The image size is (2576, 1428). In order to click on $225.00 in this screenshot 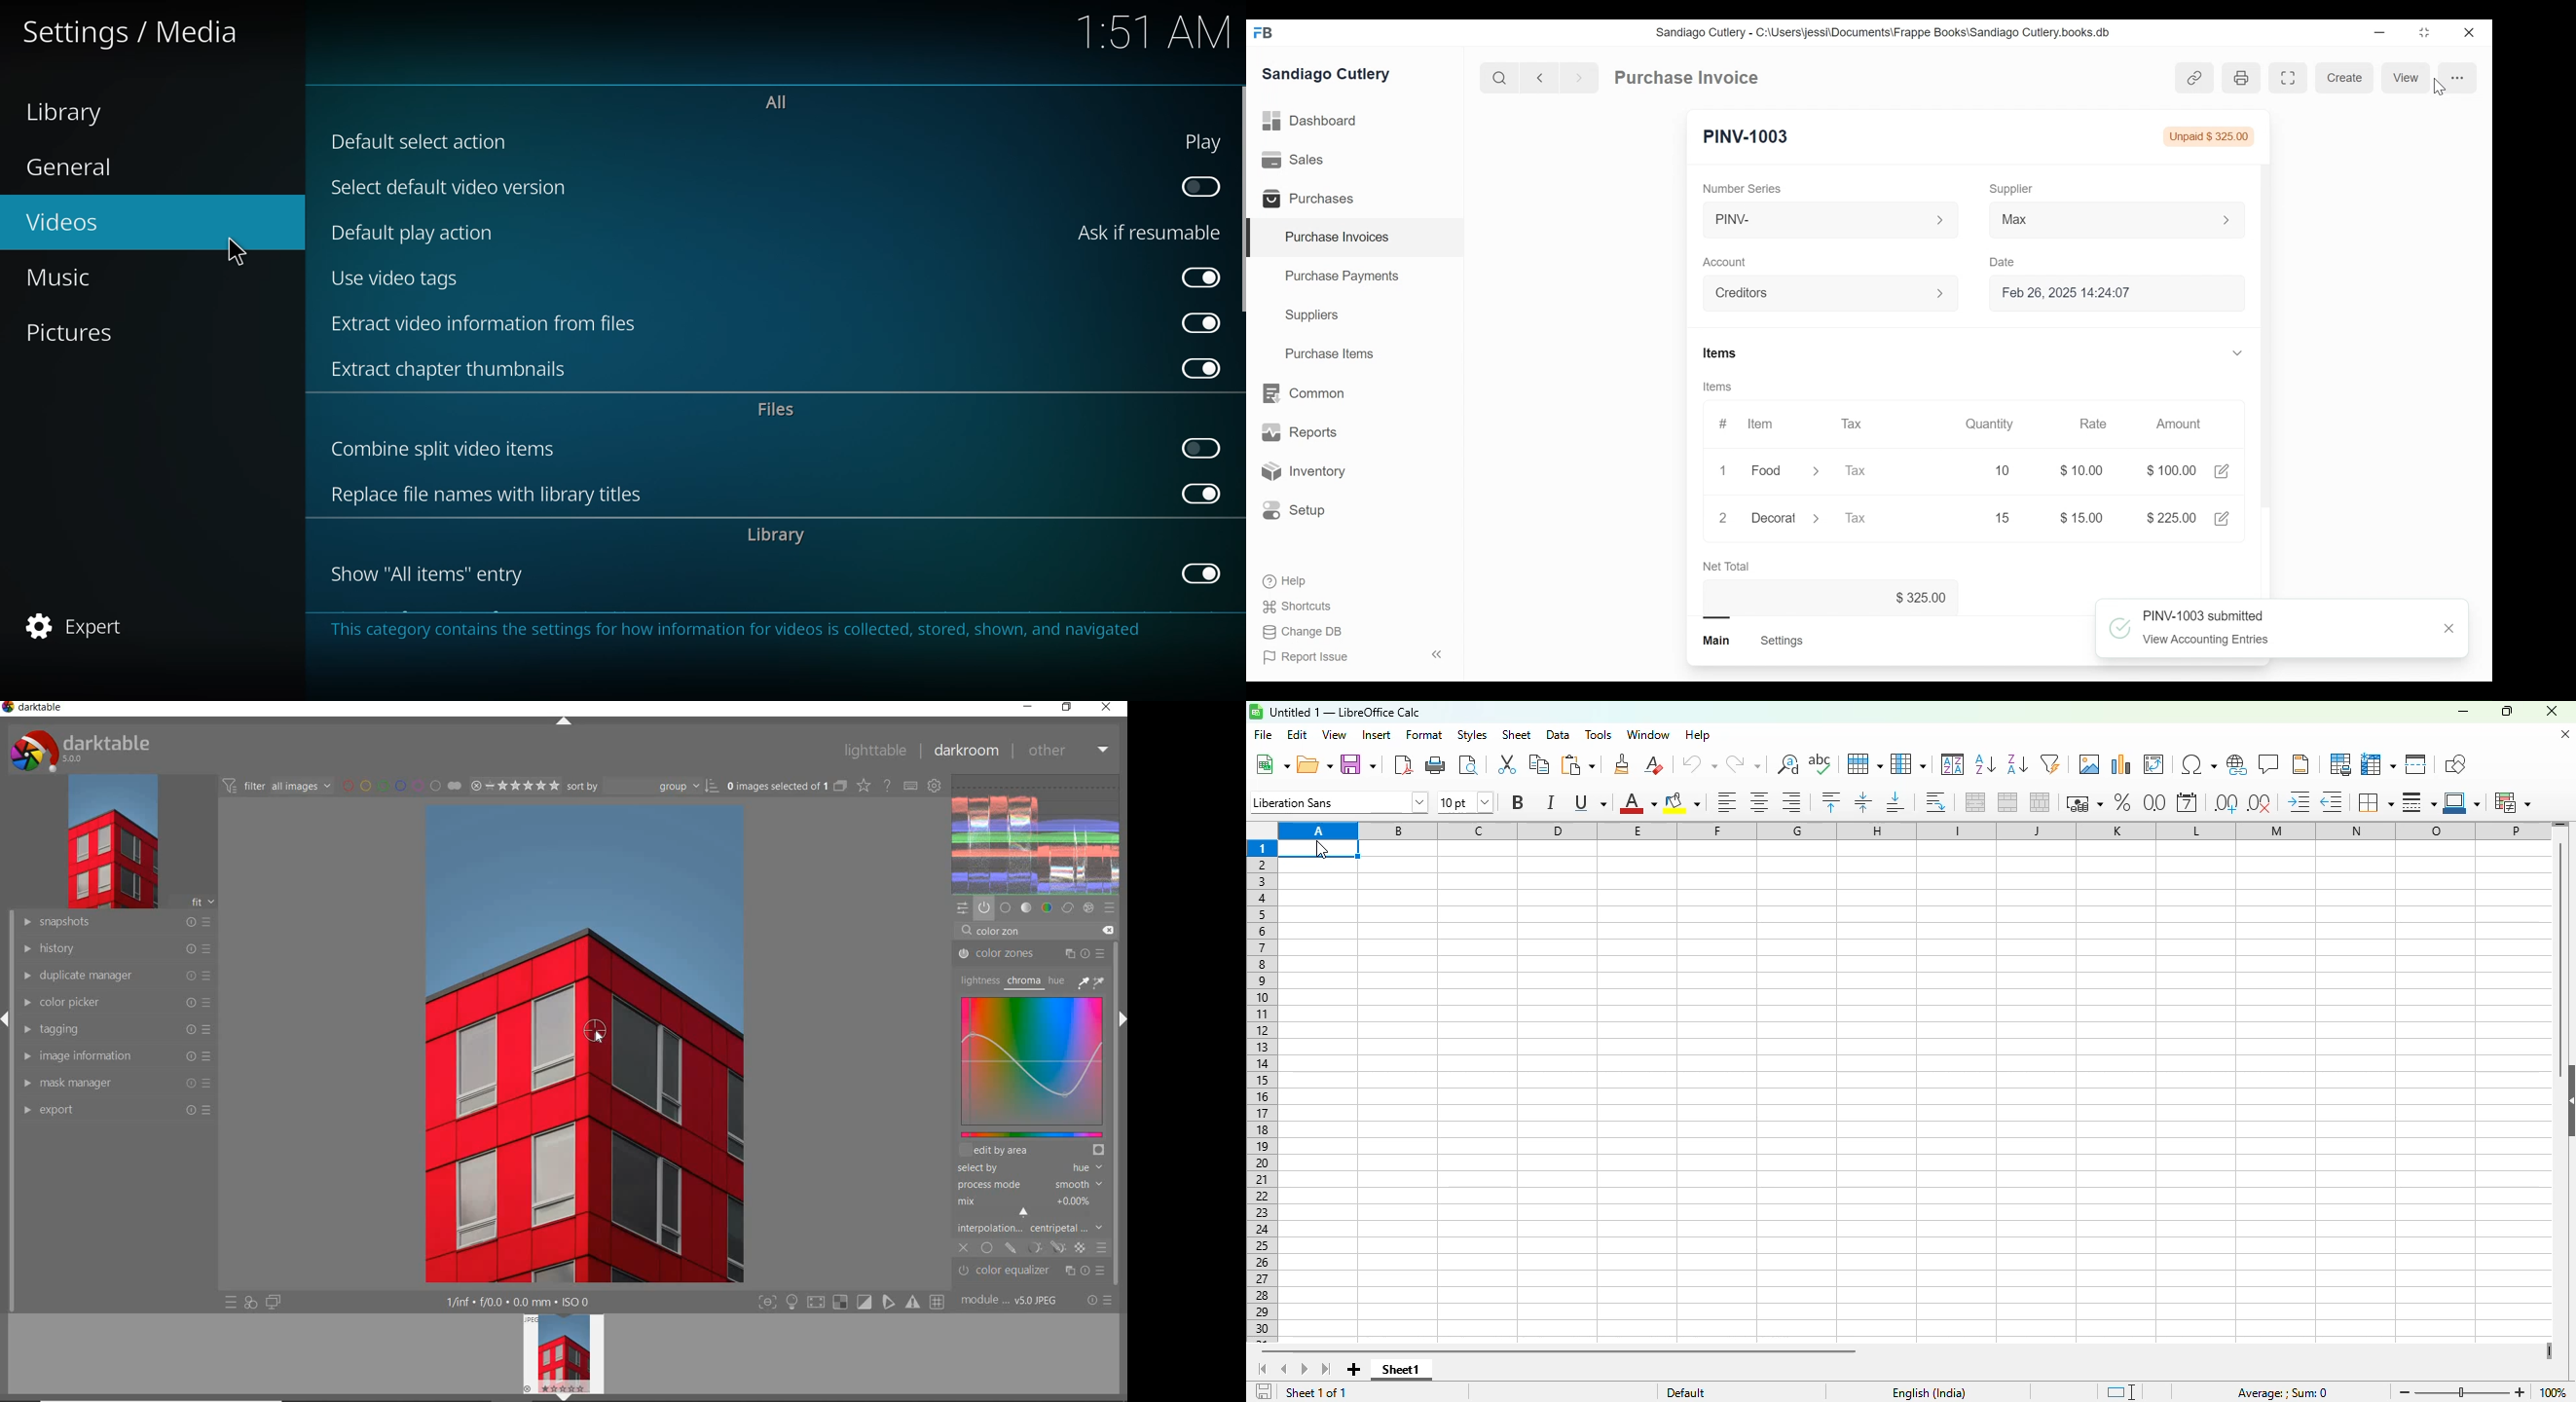, I will do `click(2172, 519)`.